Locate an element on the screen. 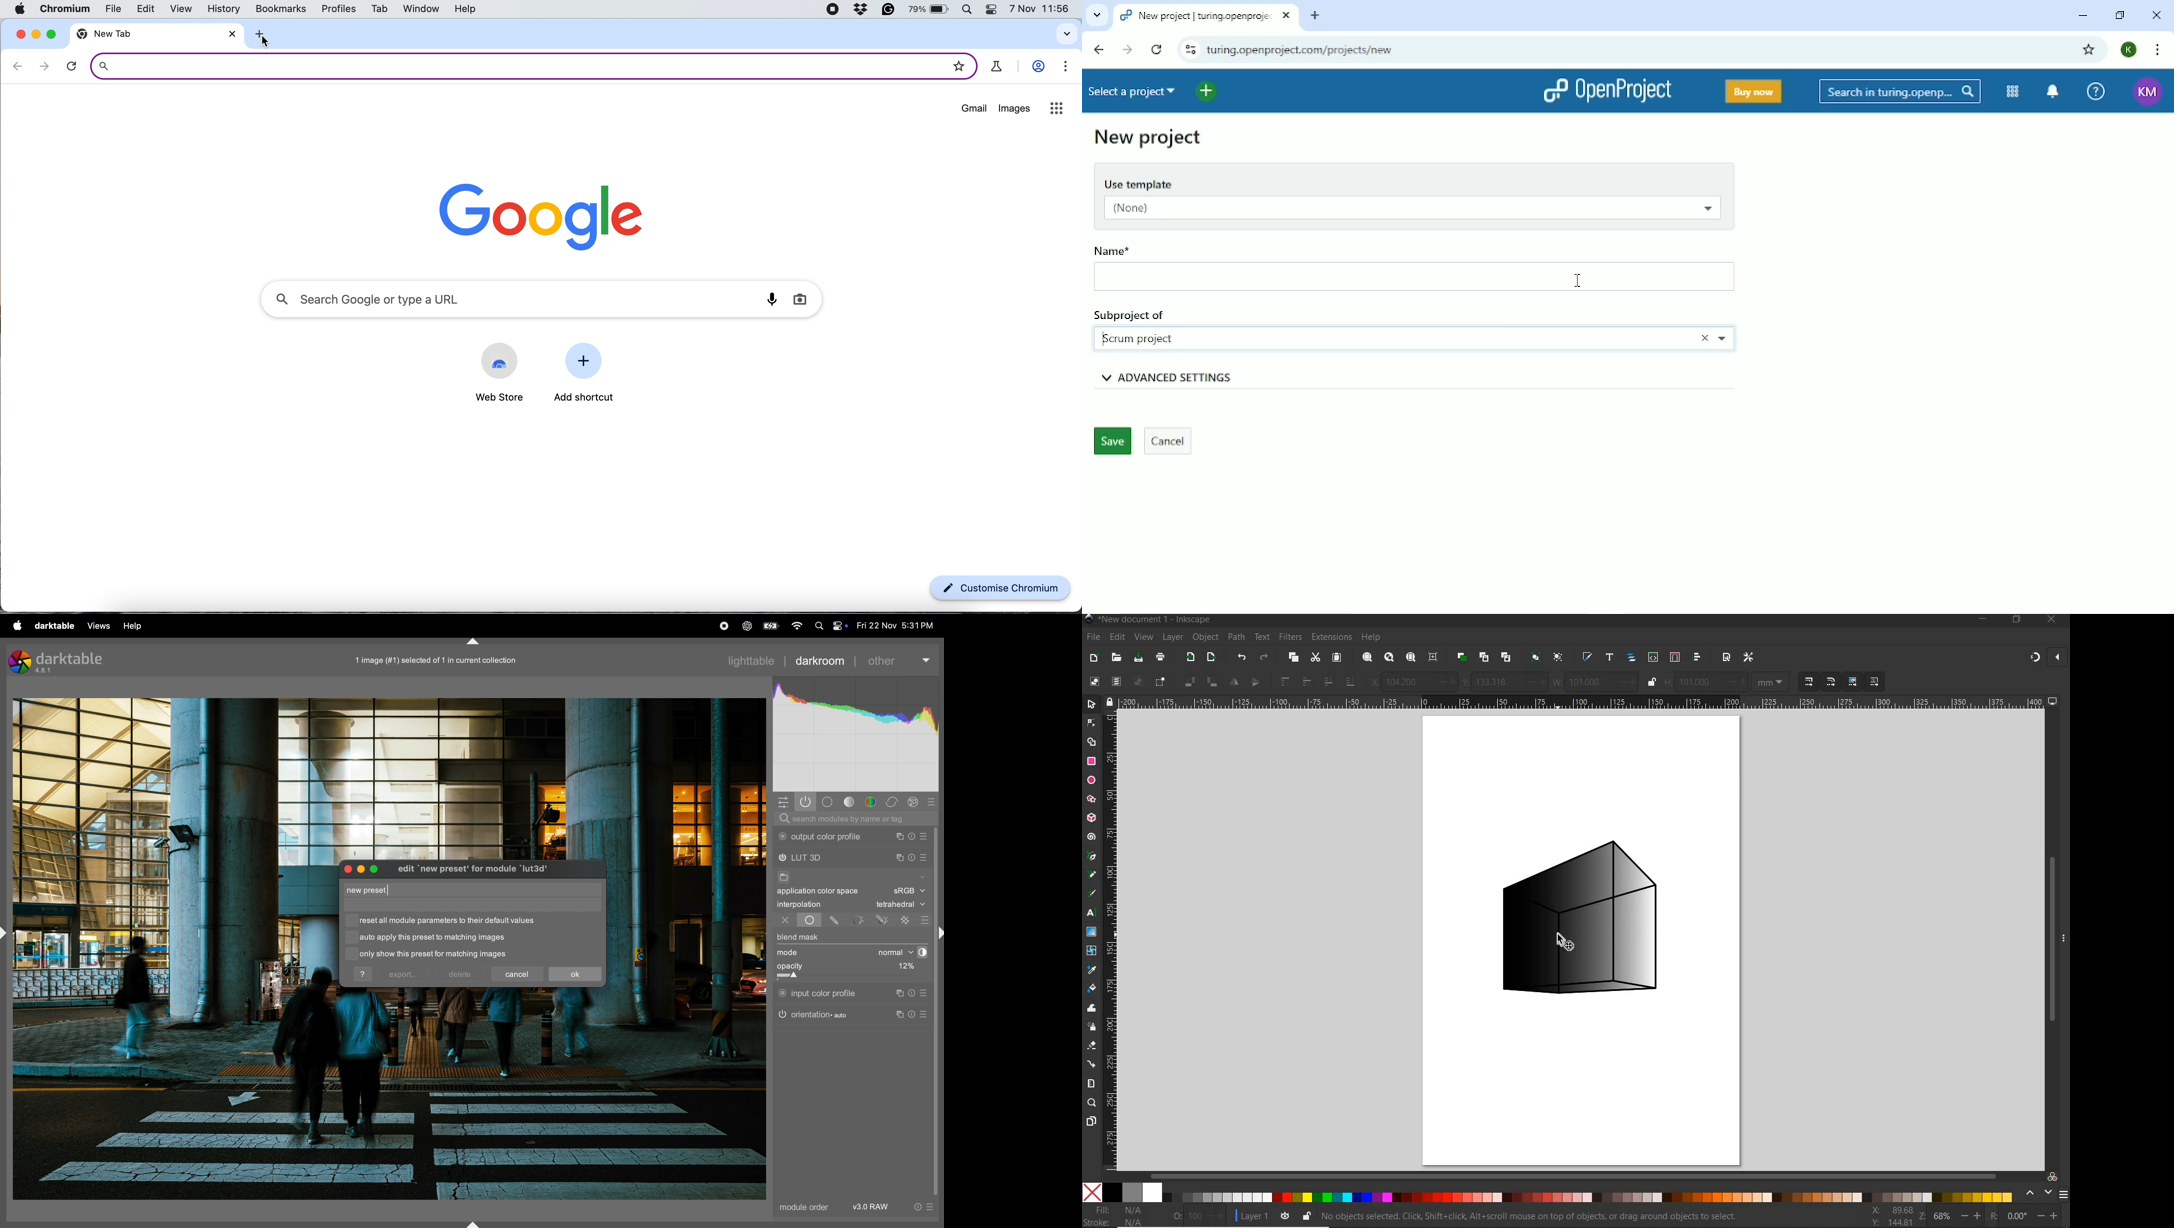  auto apply presets to images is located at coordinates (433, 938).